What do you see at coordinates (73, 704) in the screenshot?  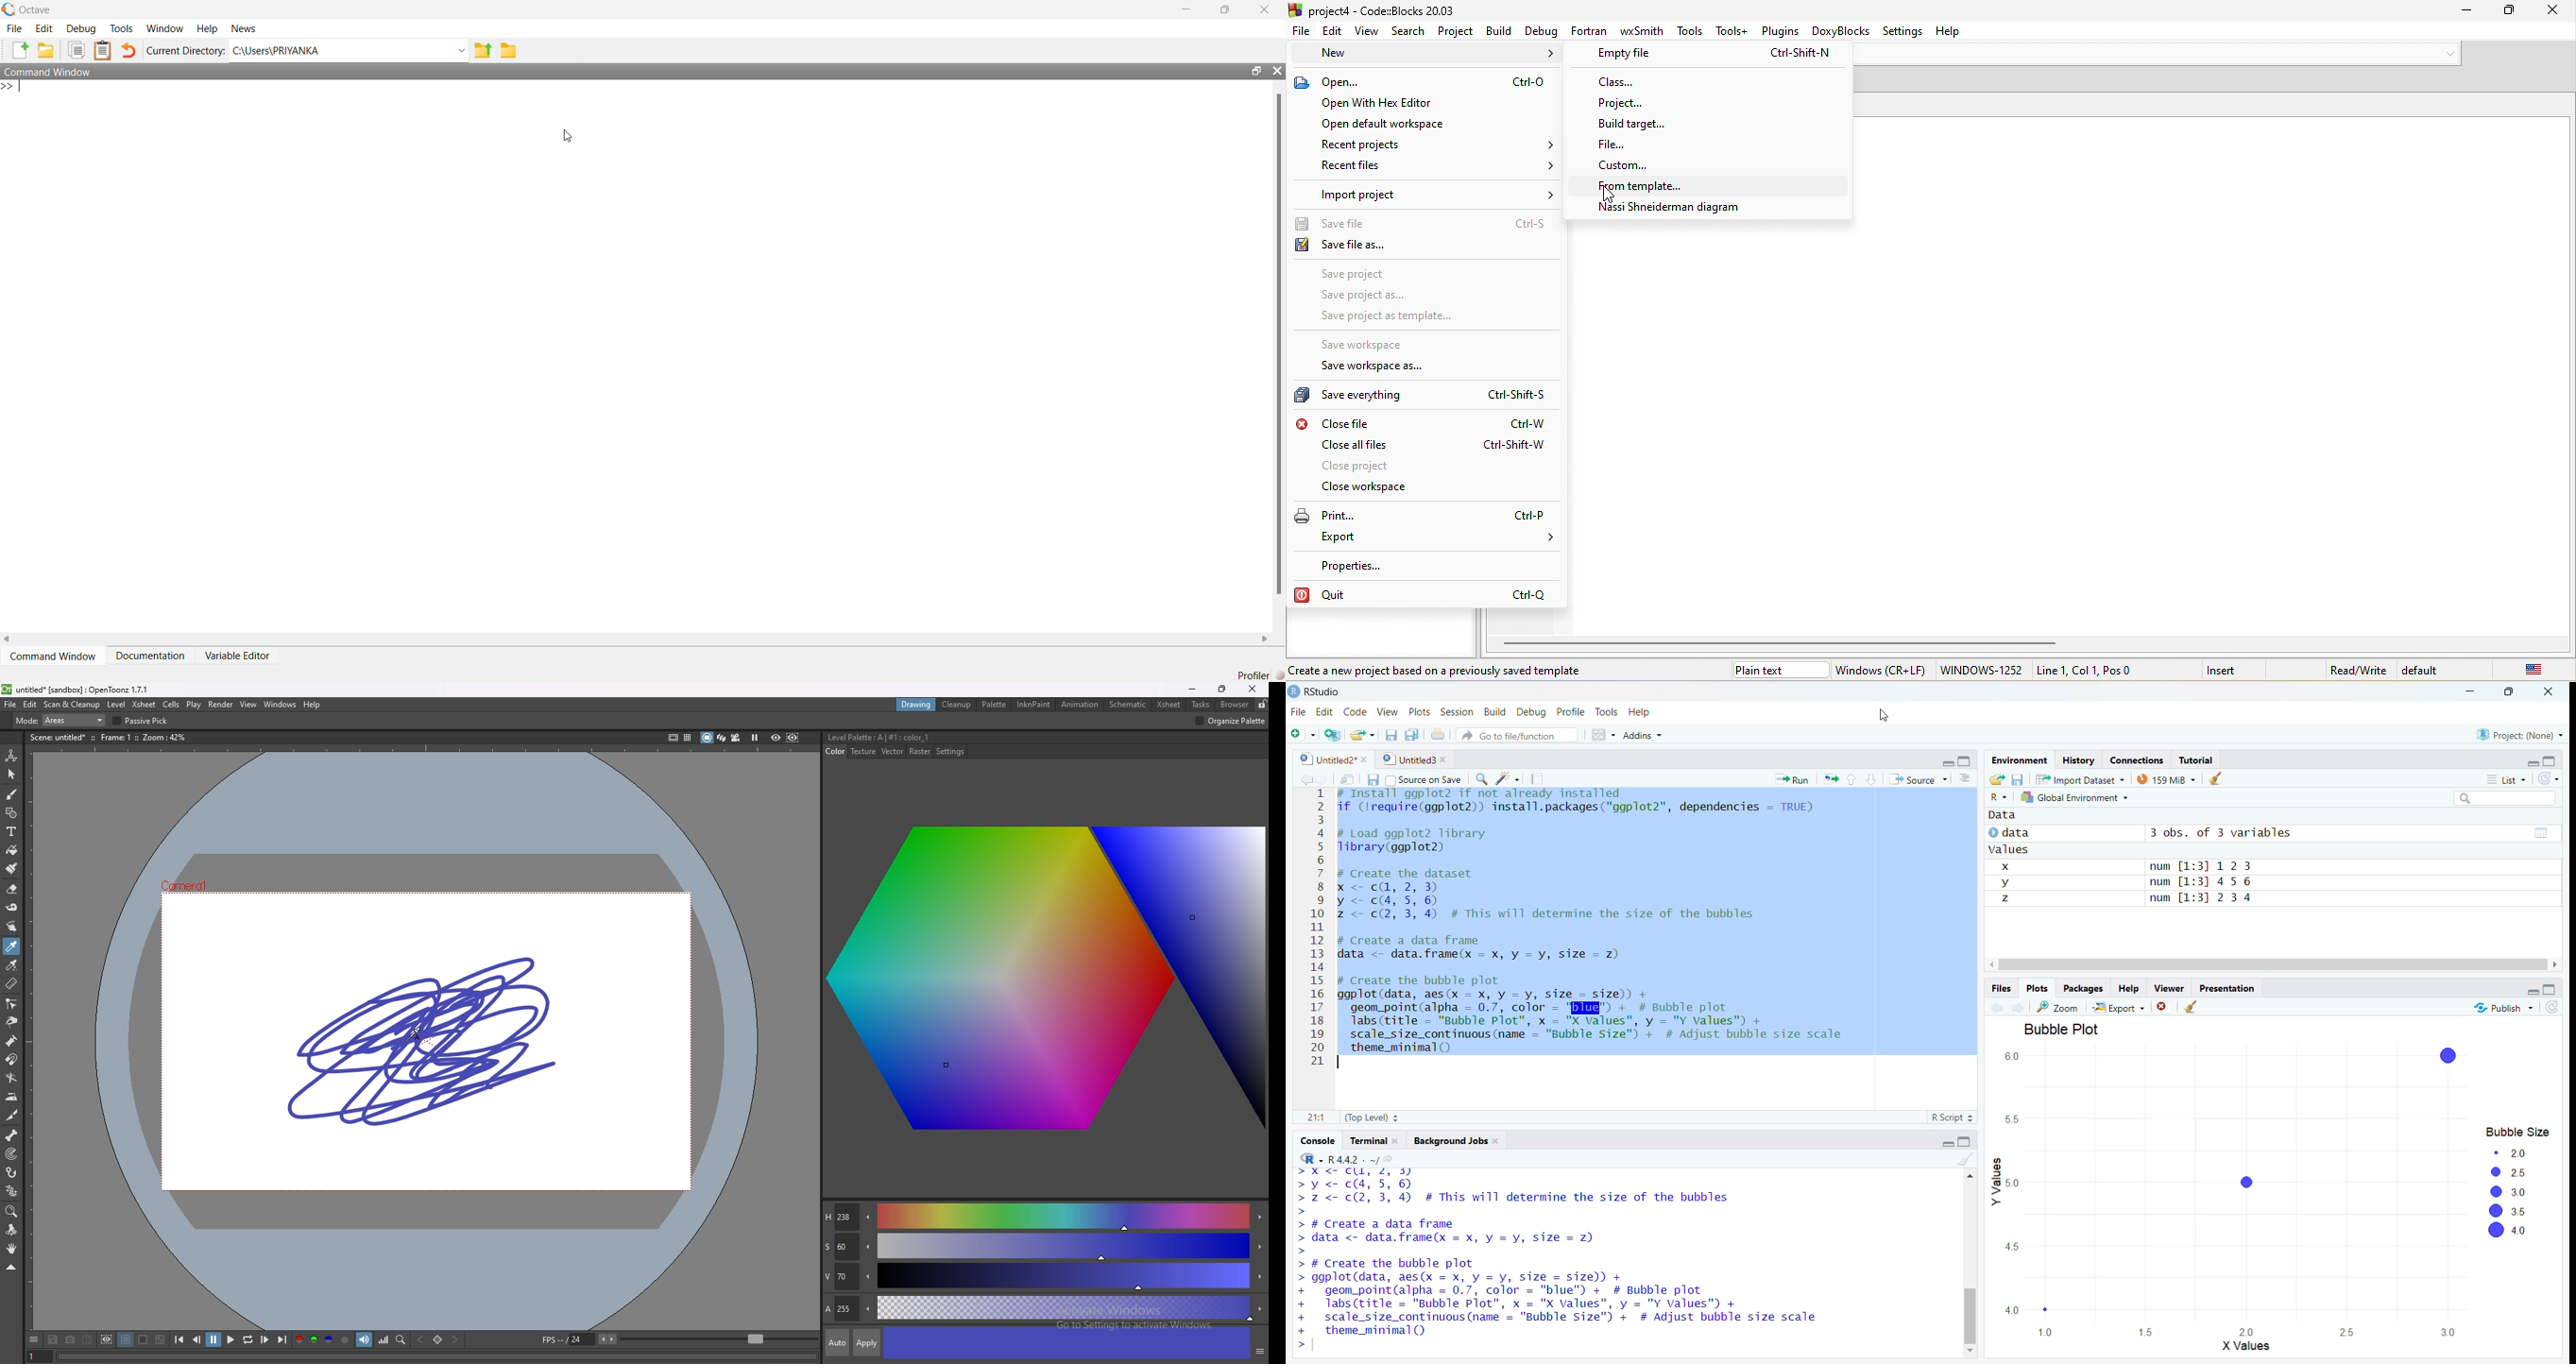 I see `scan and cleanup` at bounding box center [73, 704].